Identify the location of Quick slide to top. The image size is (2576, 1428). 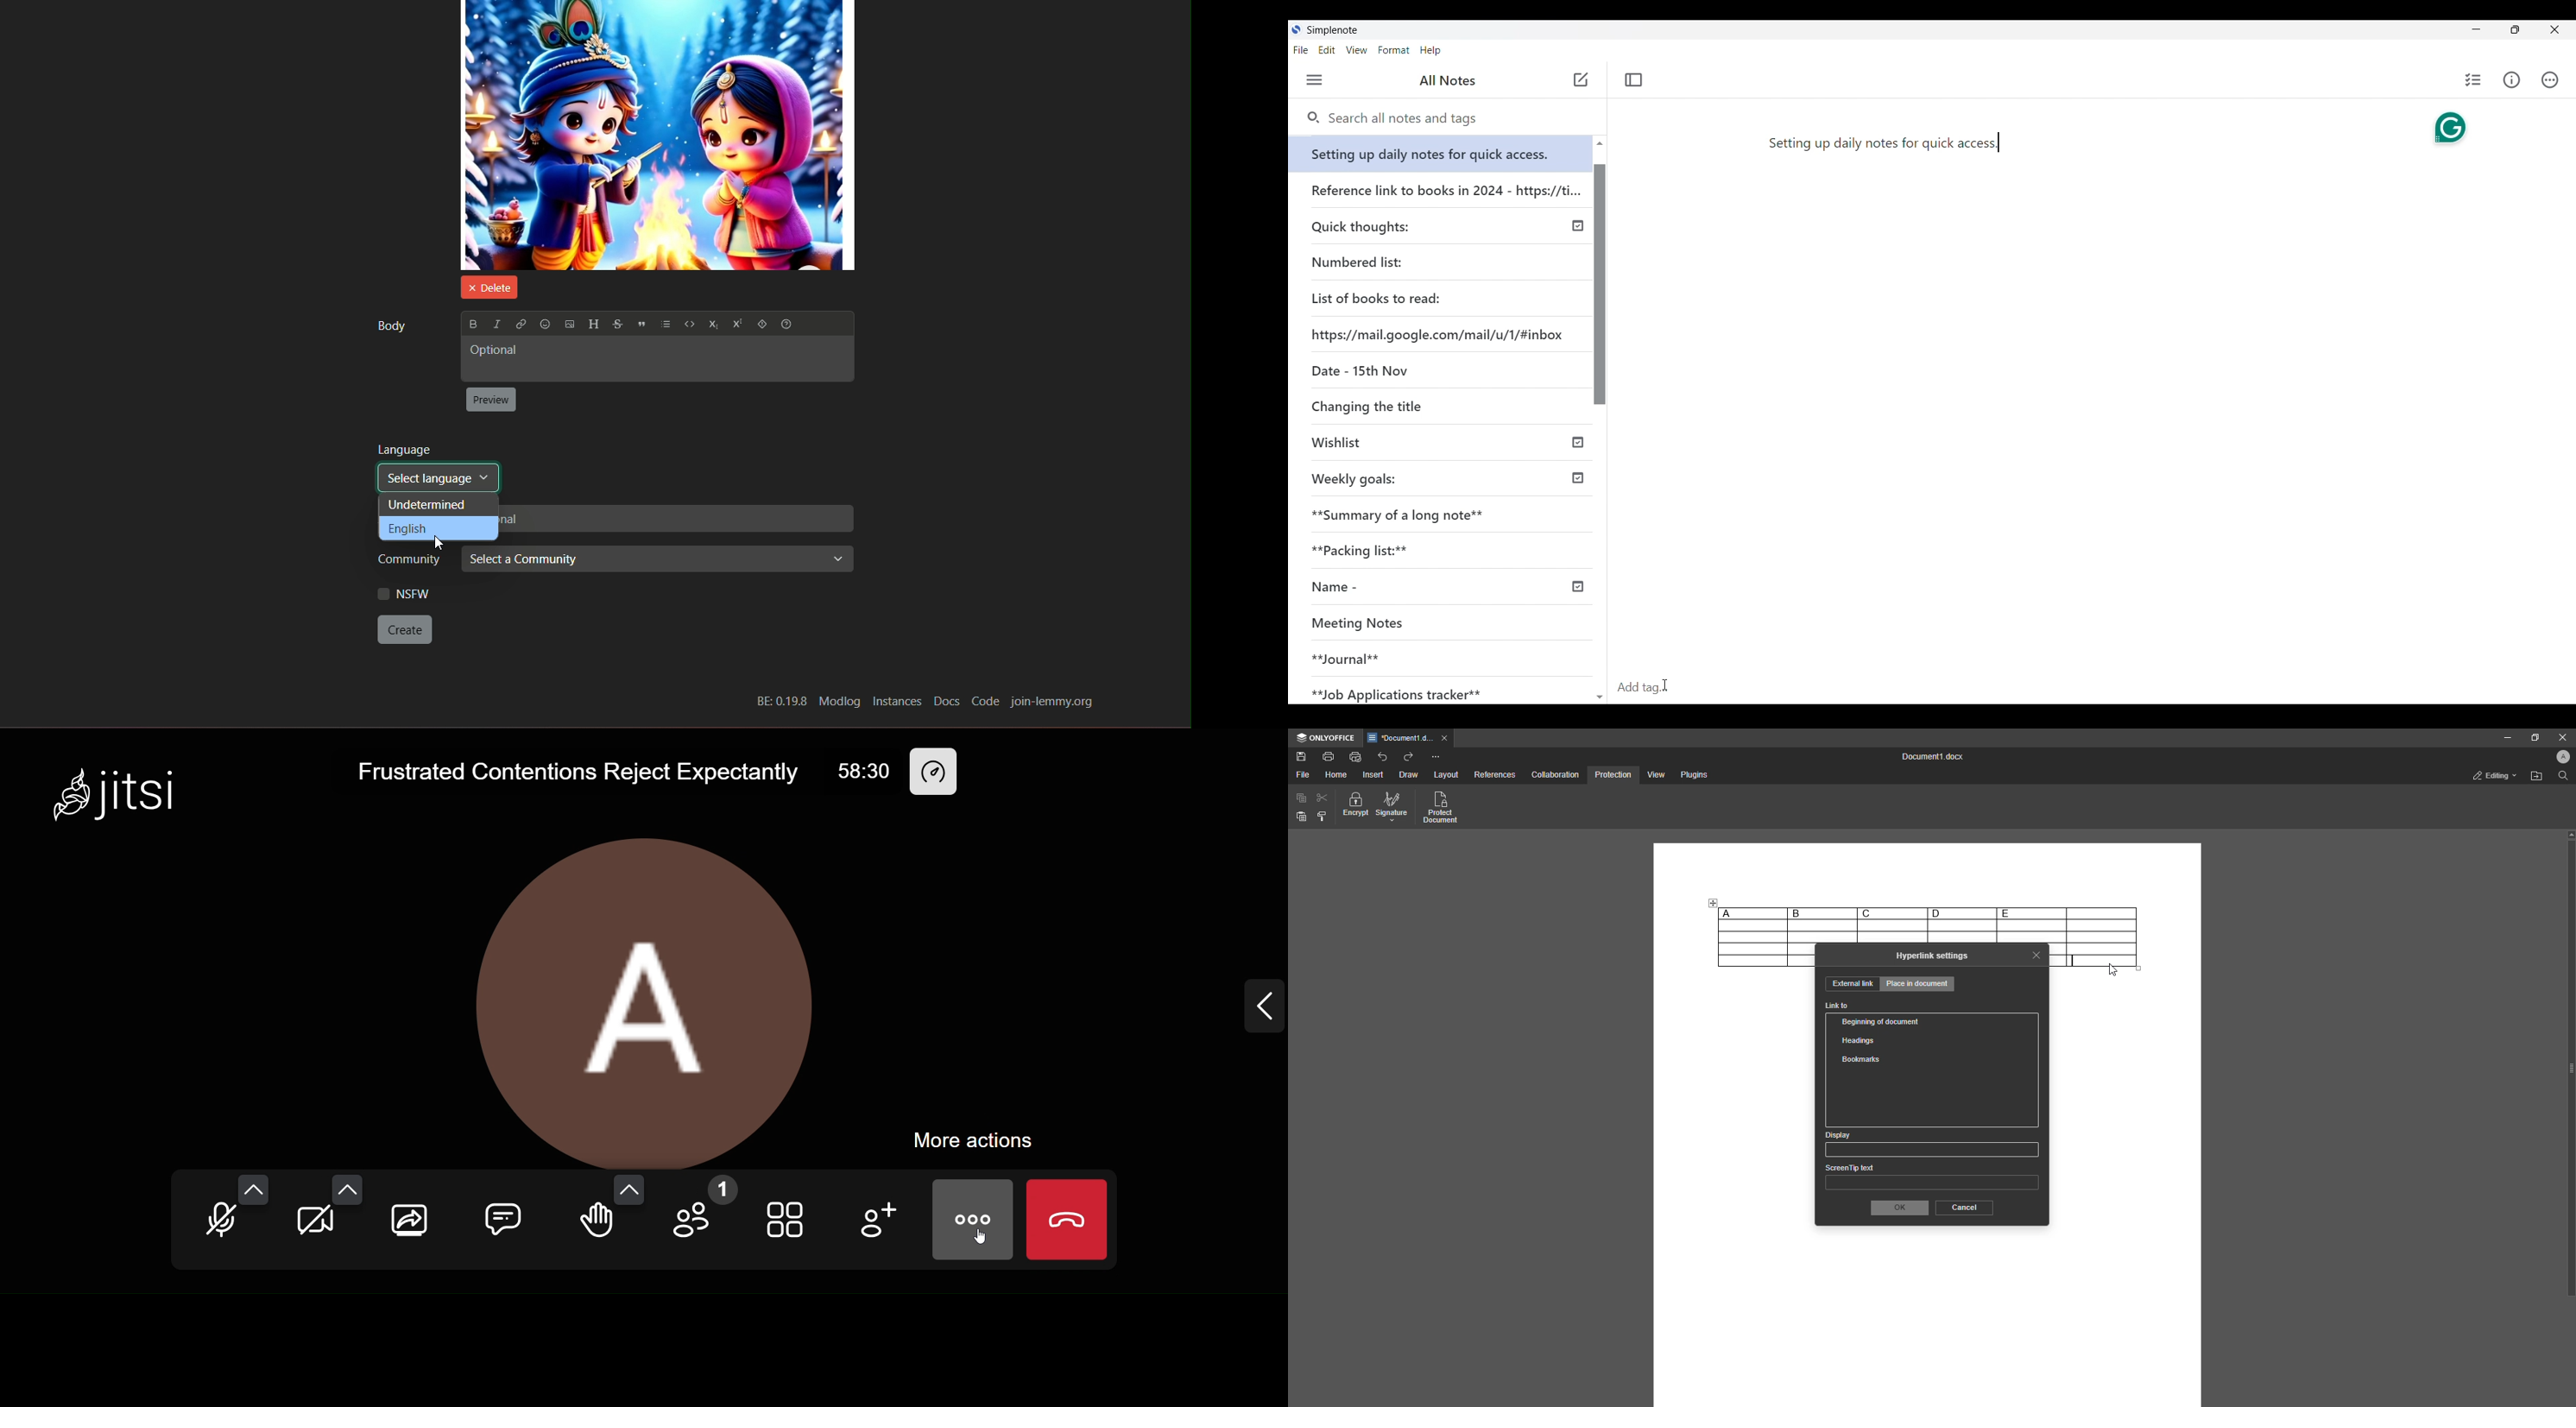
(1599, 144).